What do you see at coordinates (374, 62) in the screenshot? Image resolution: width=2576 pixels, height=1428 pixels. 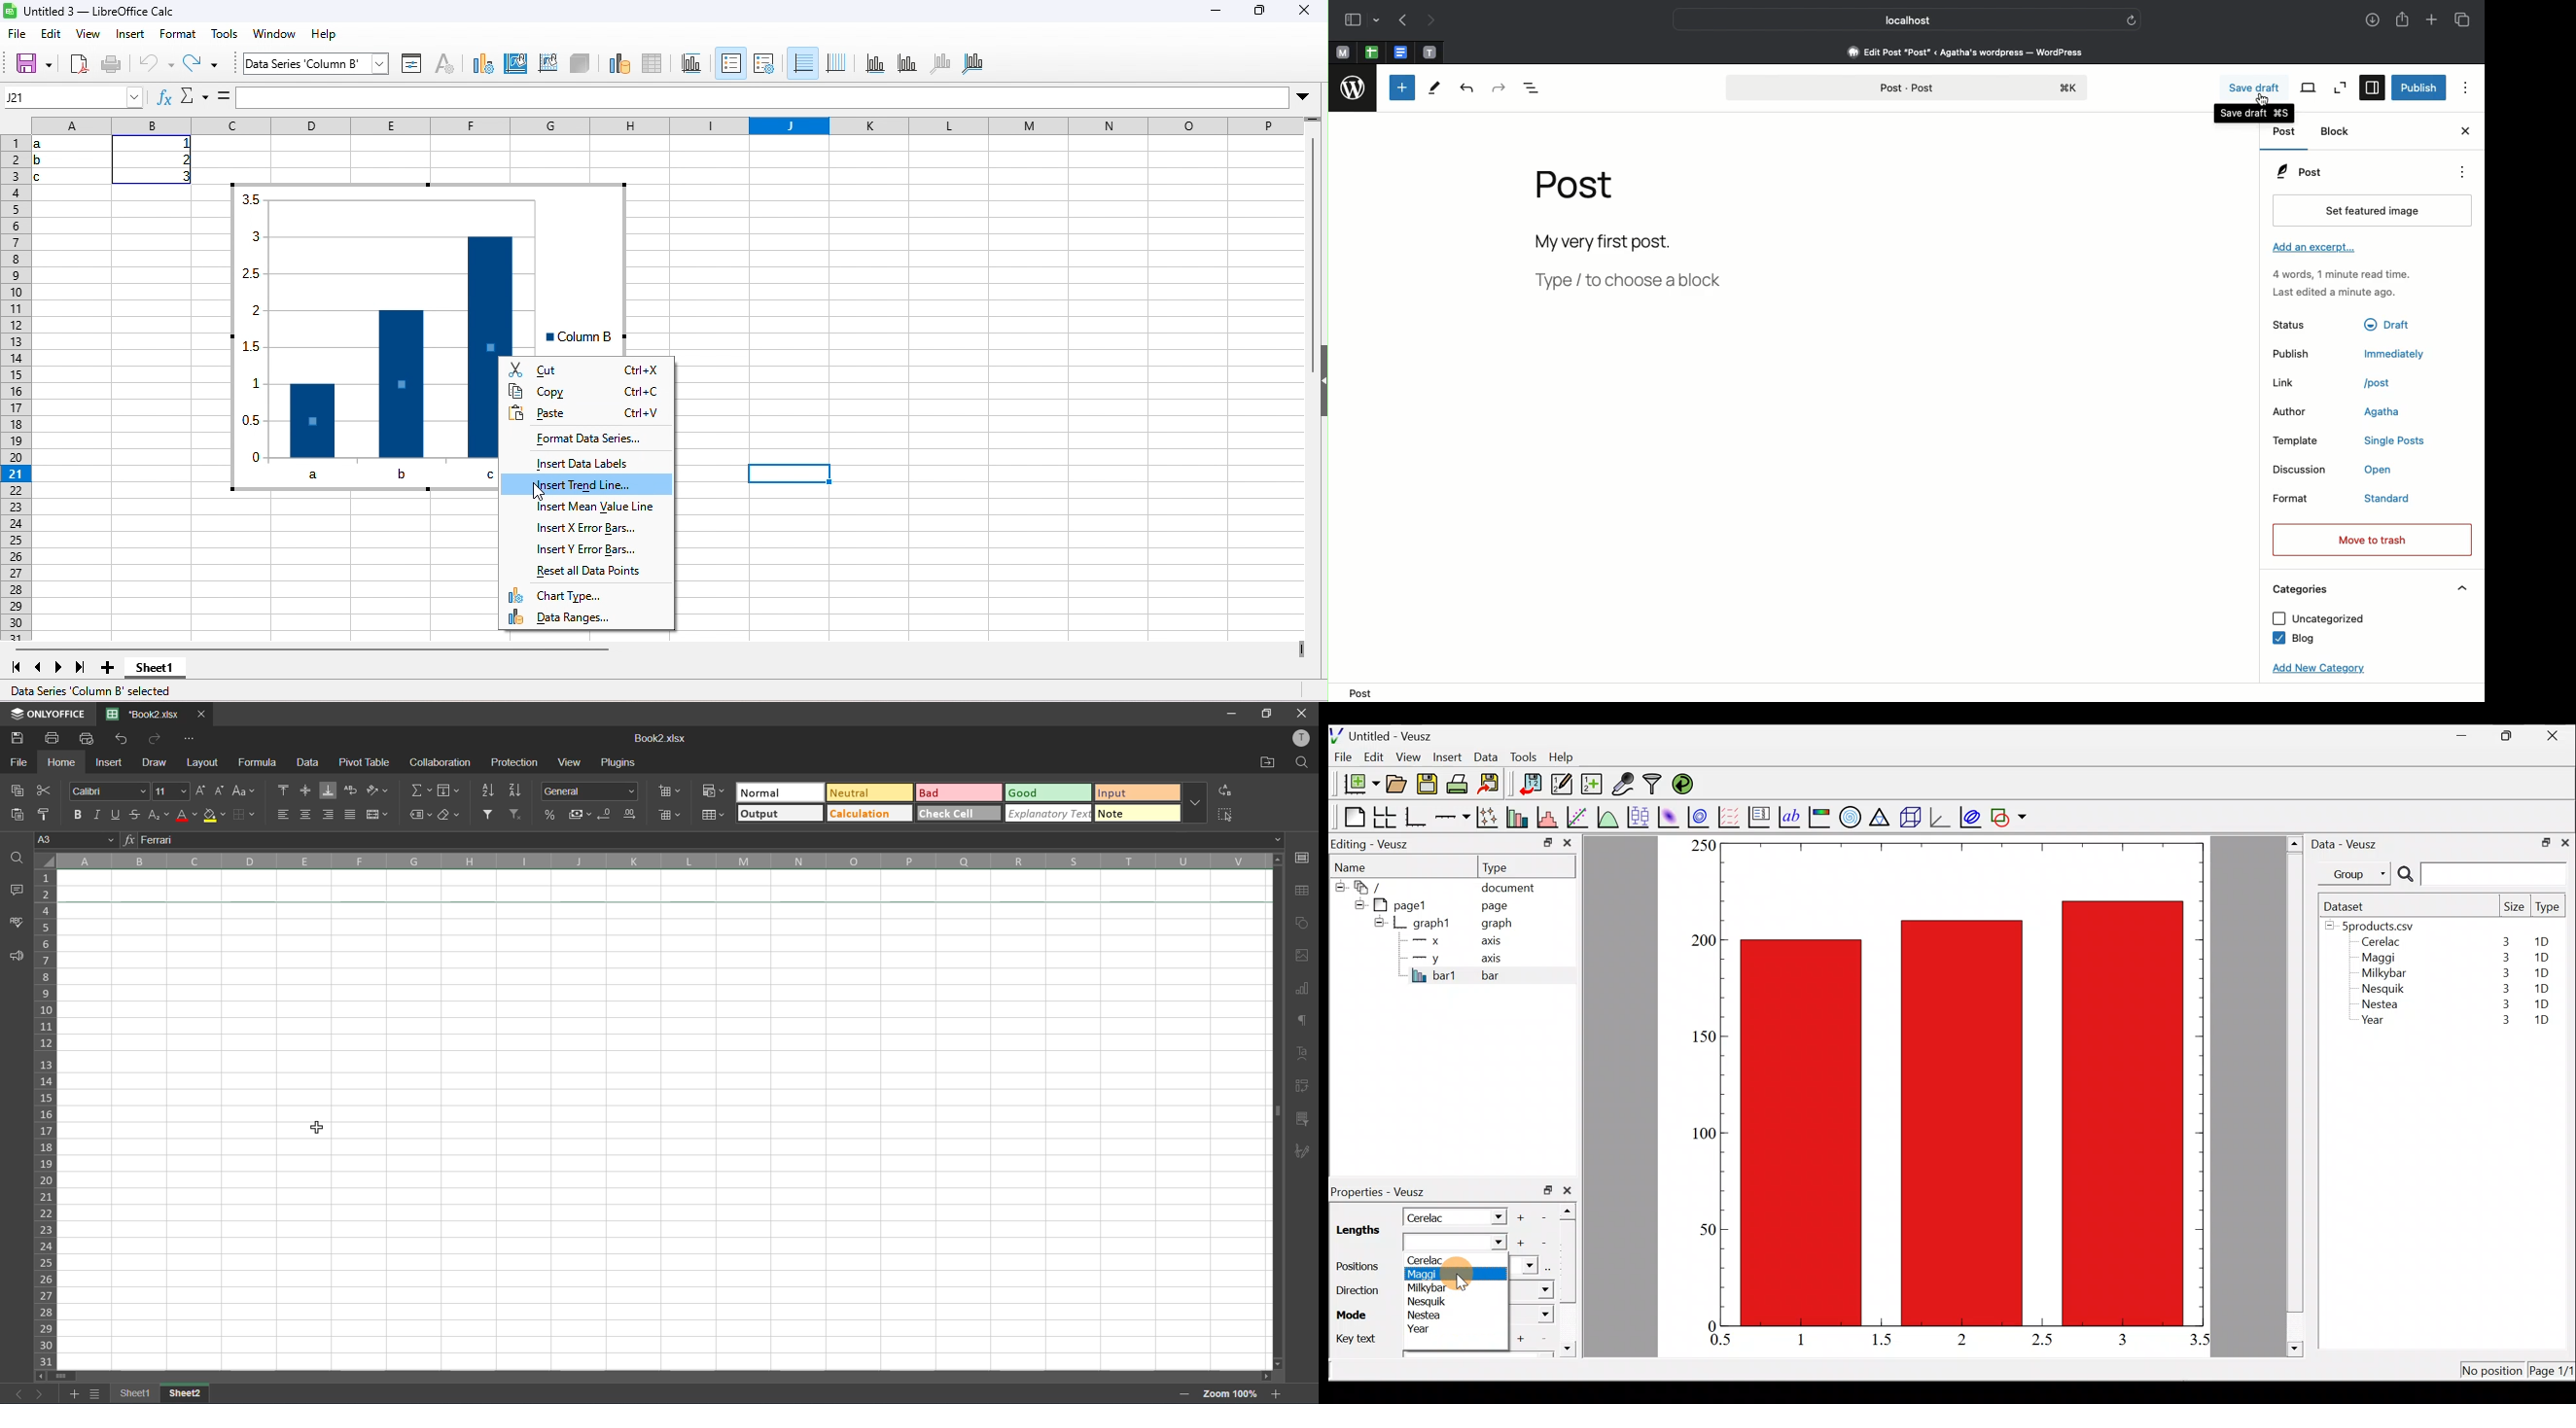 I see `select chart element` at bounding box center [374, 62].